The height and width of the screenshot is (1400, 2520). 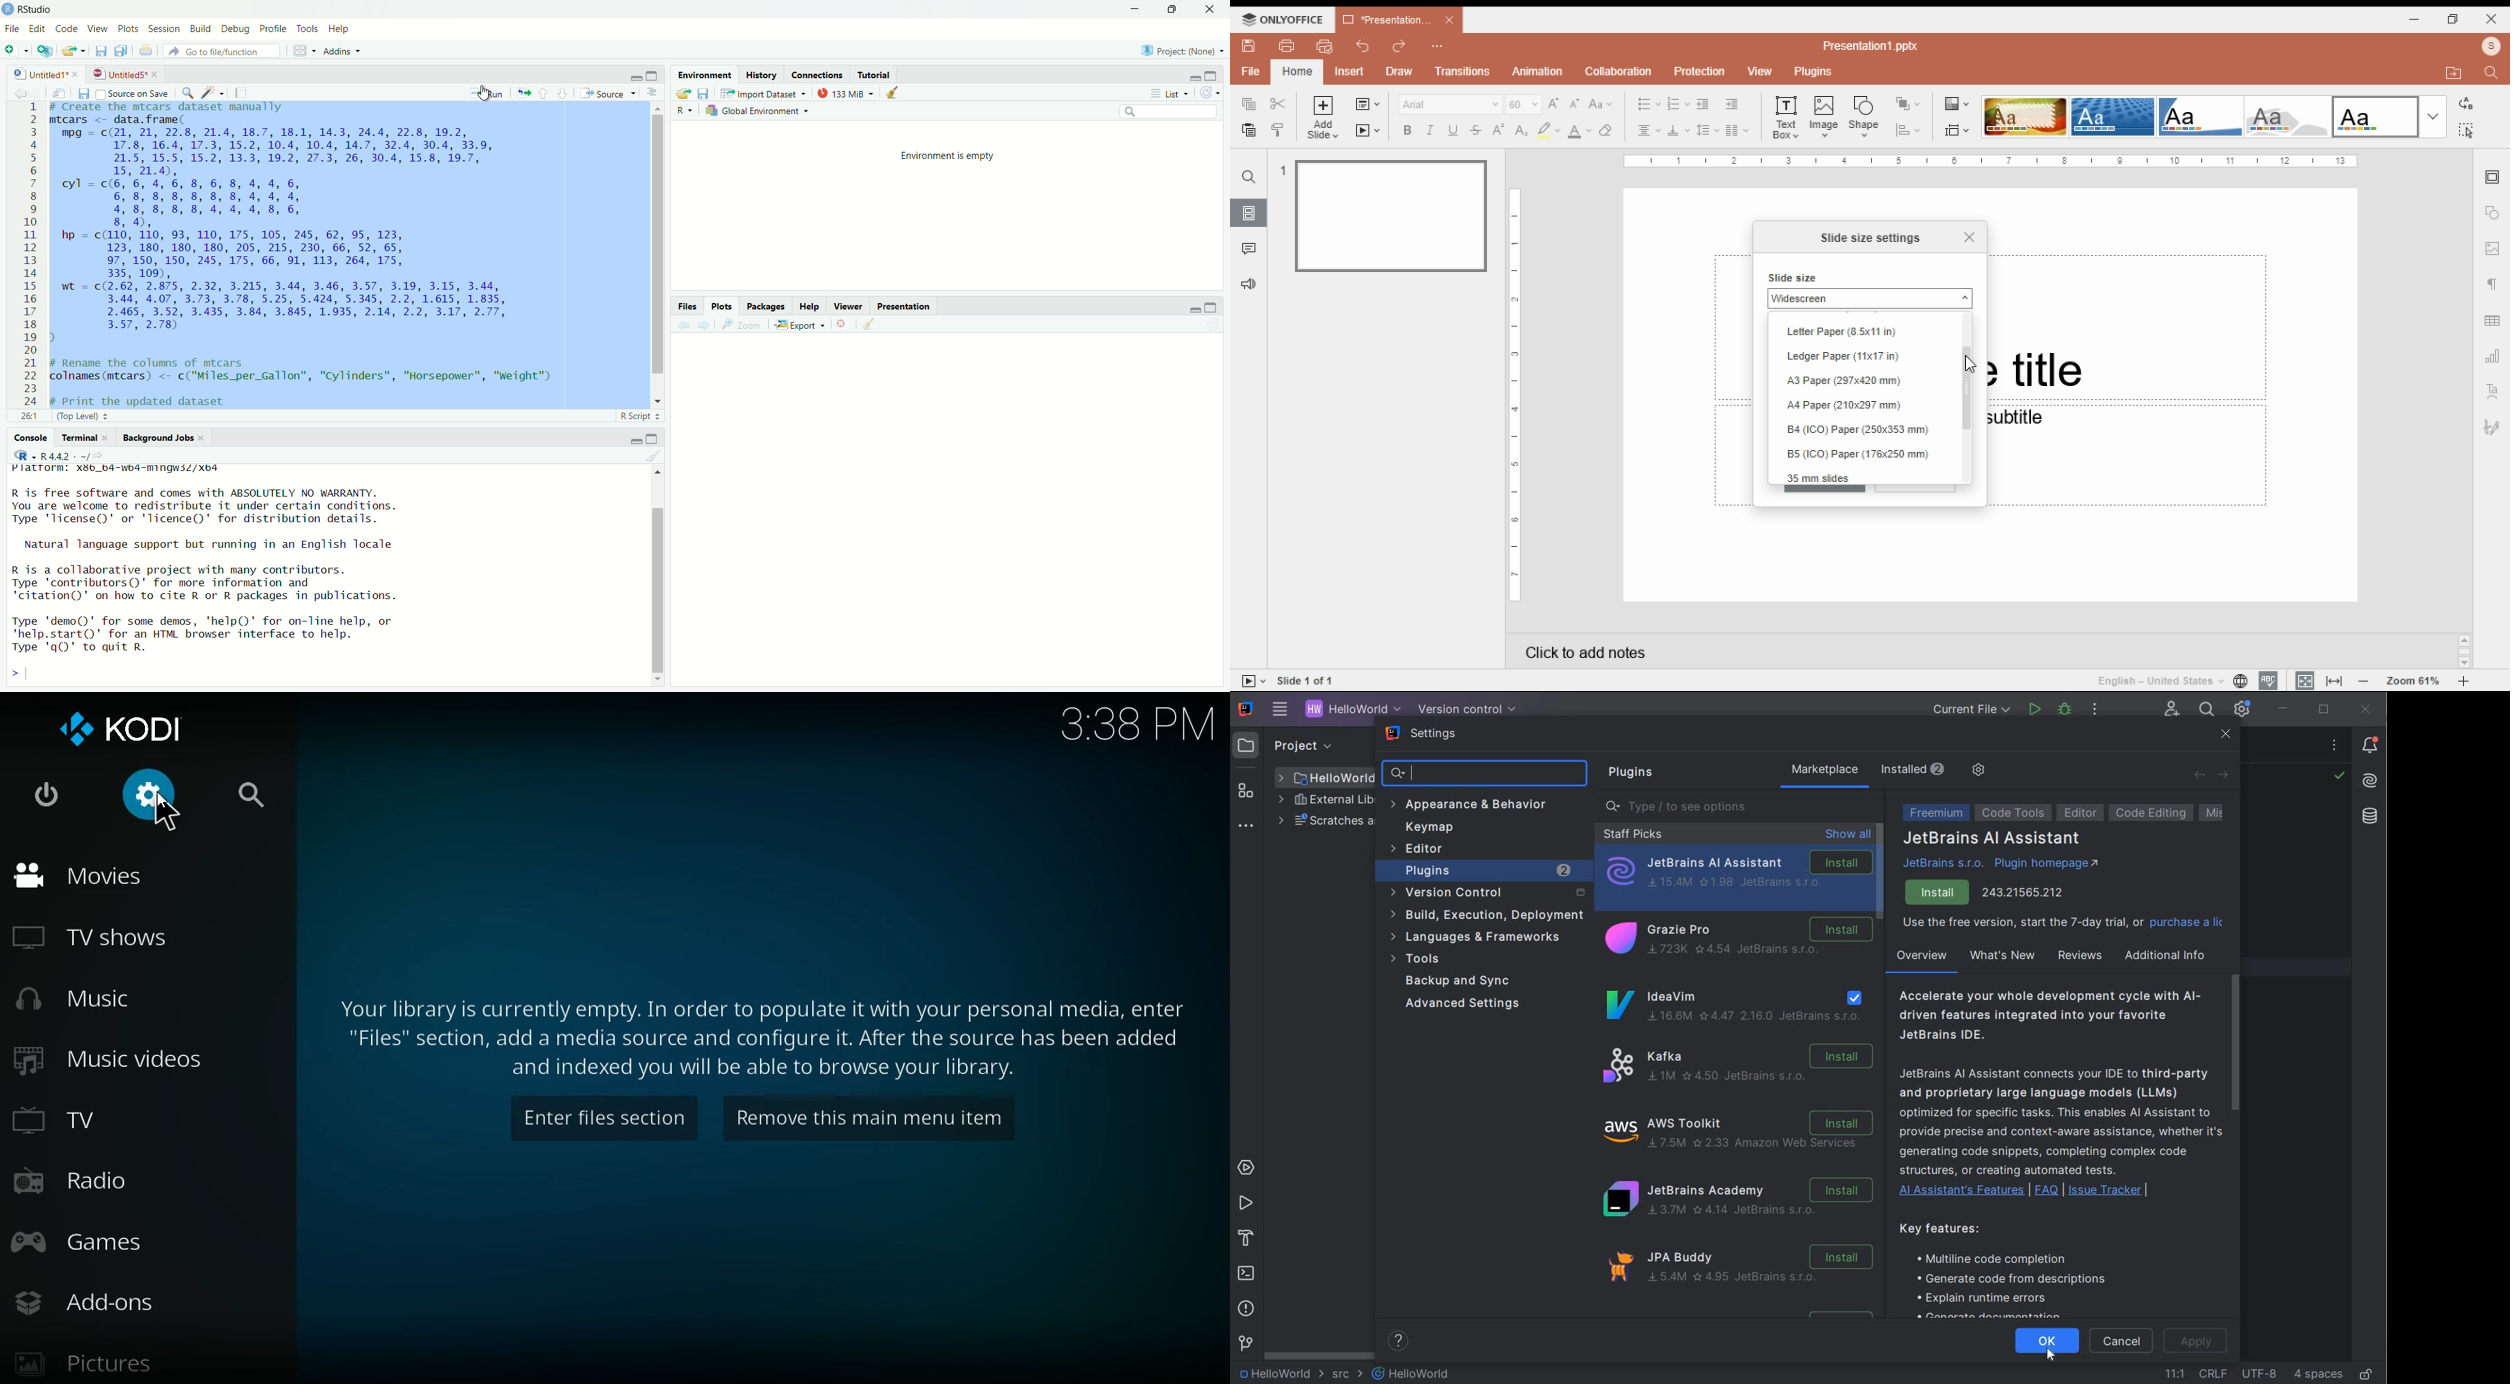 I want to click on copy, so click(x=1247, y=102).